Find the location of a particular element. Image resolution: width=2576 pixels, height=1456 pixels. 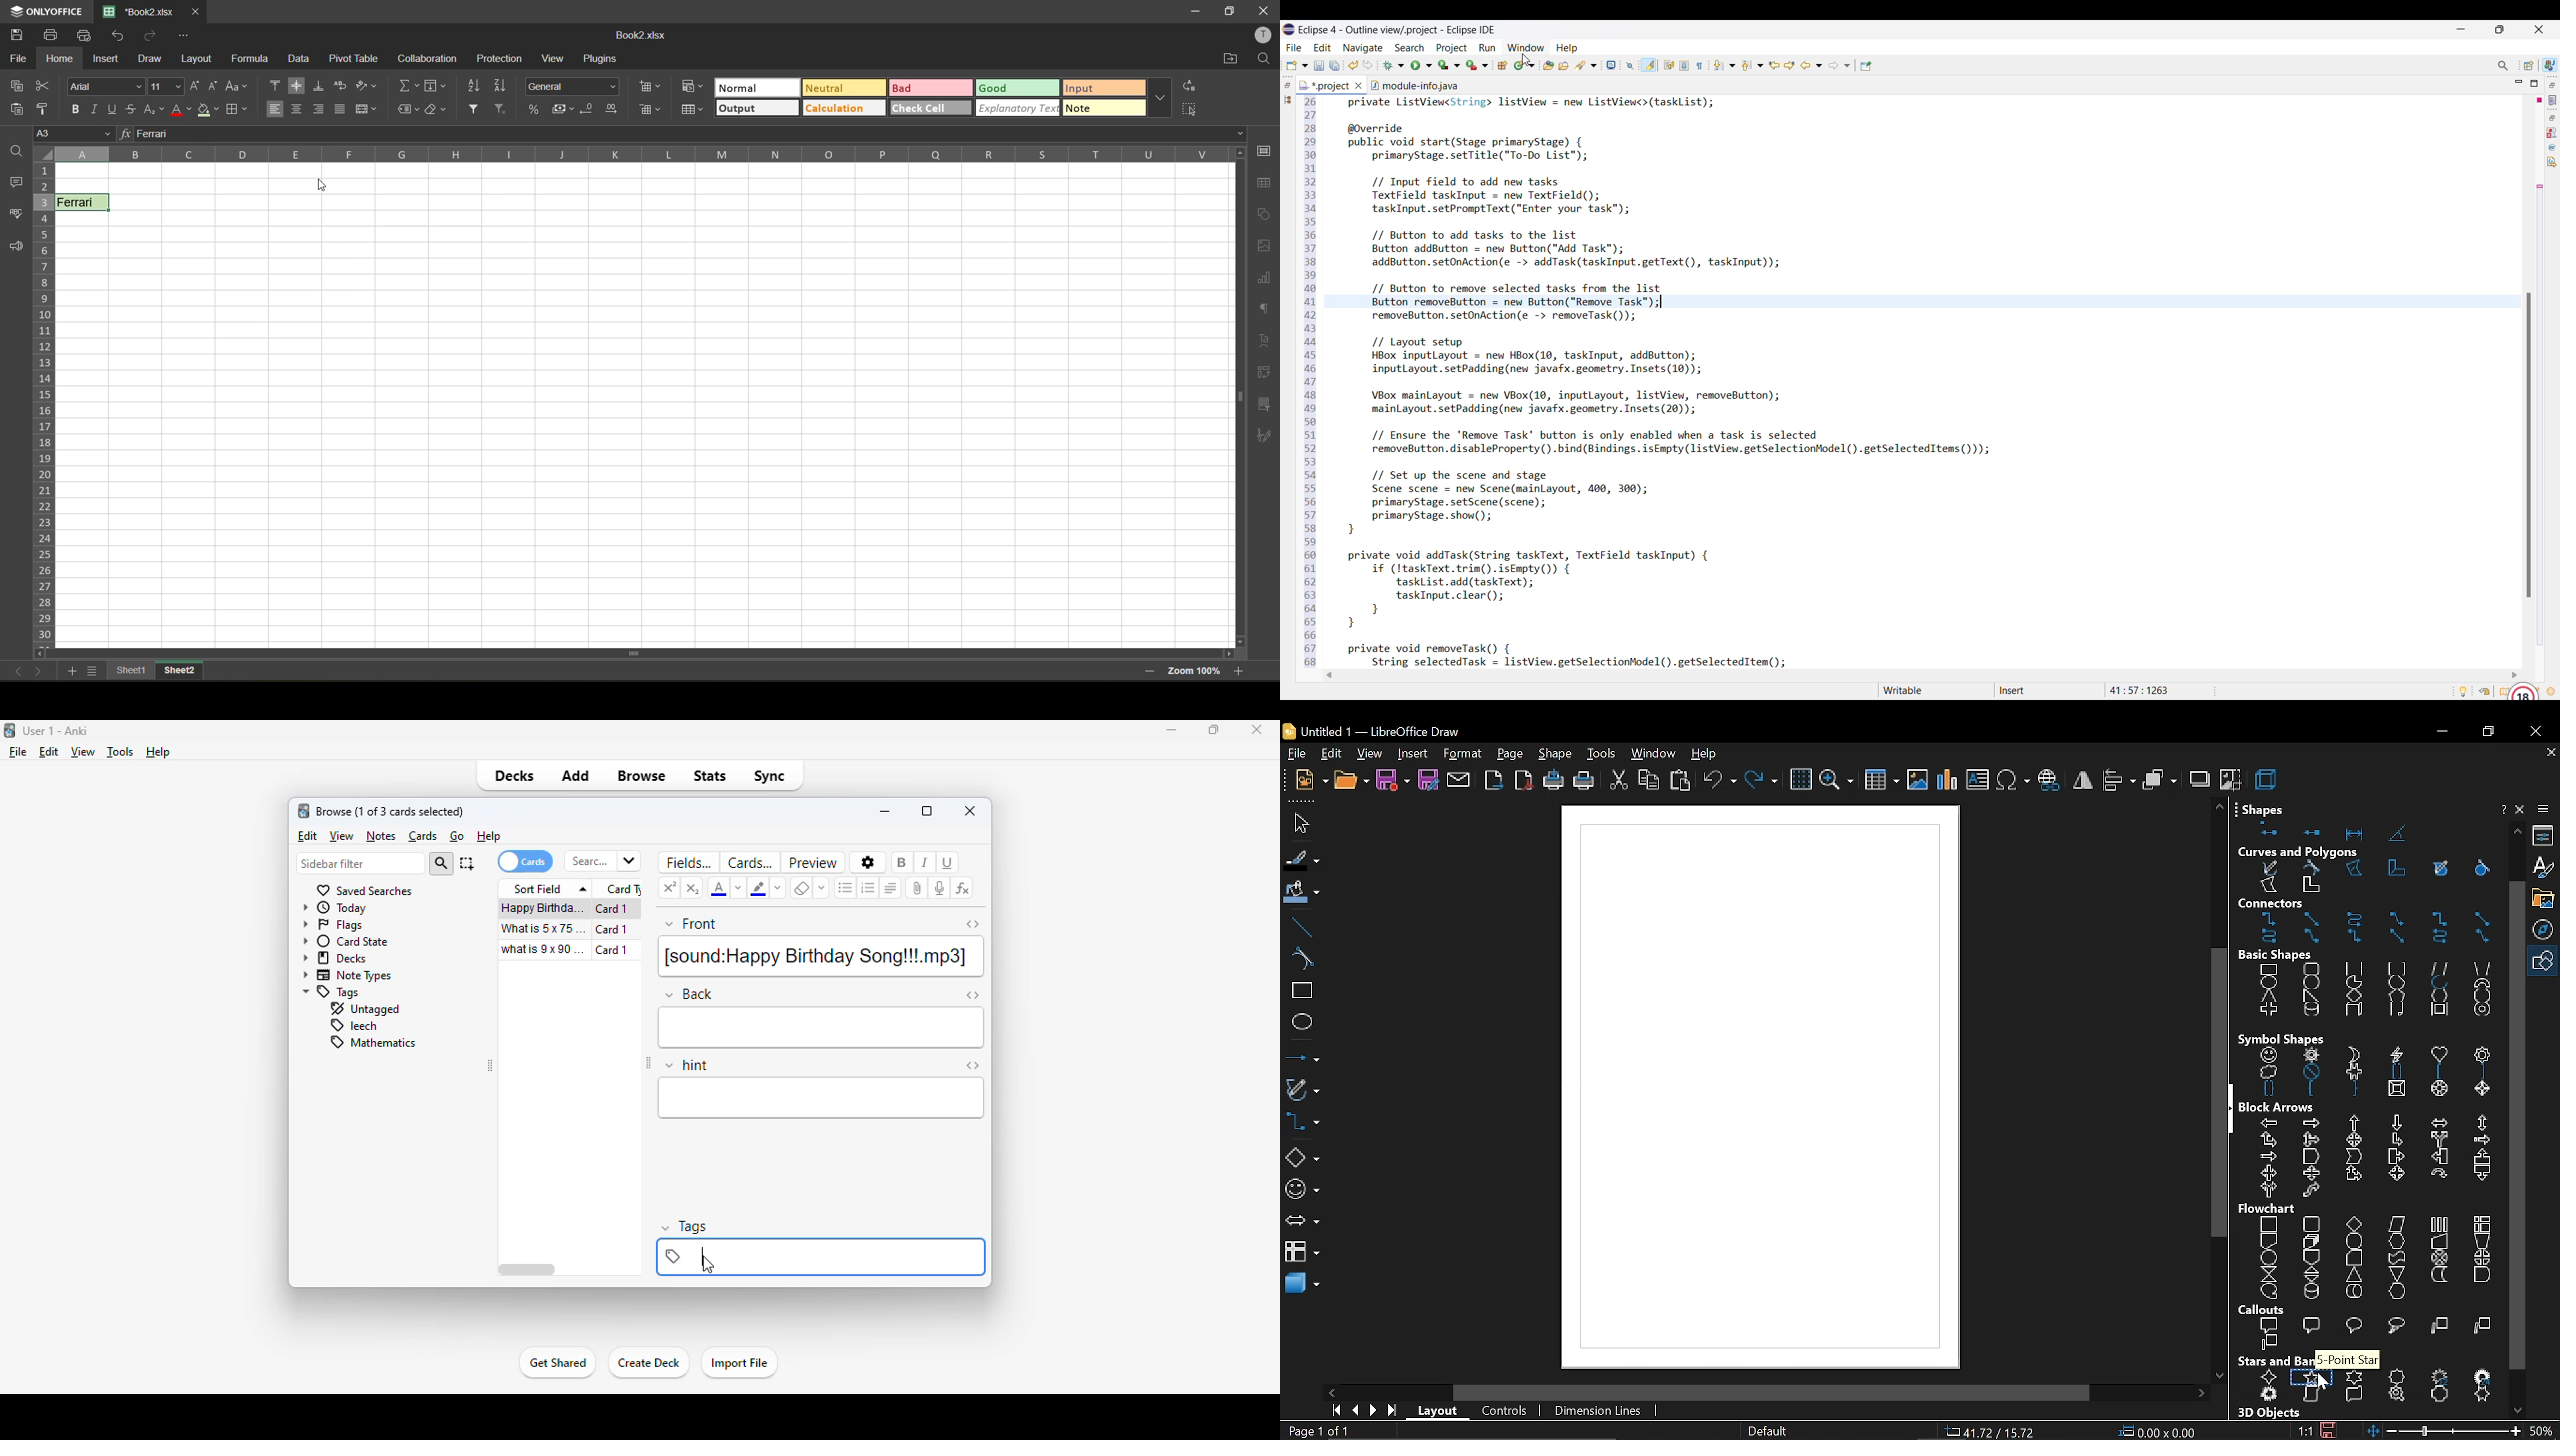

text color is located at coordinates (720, 888).